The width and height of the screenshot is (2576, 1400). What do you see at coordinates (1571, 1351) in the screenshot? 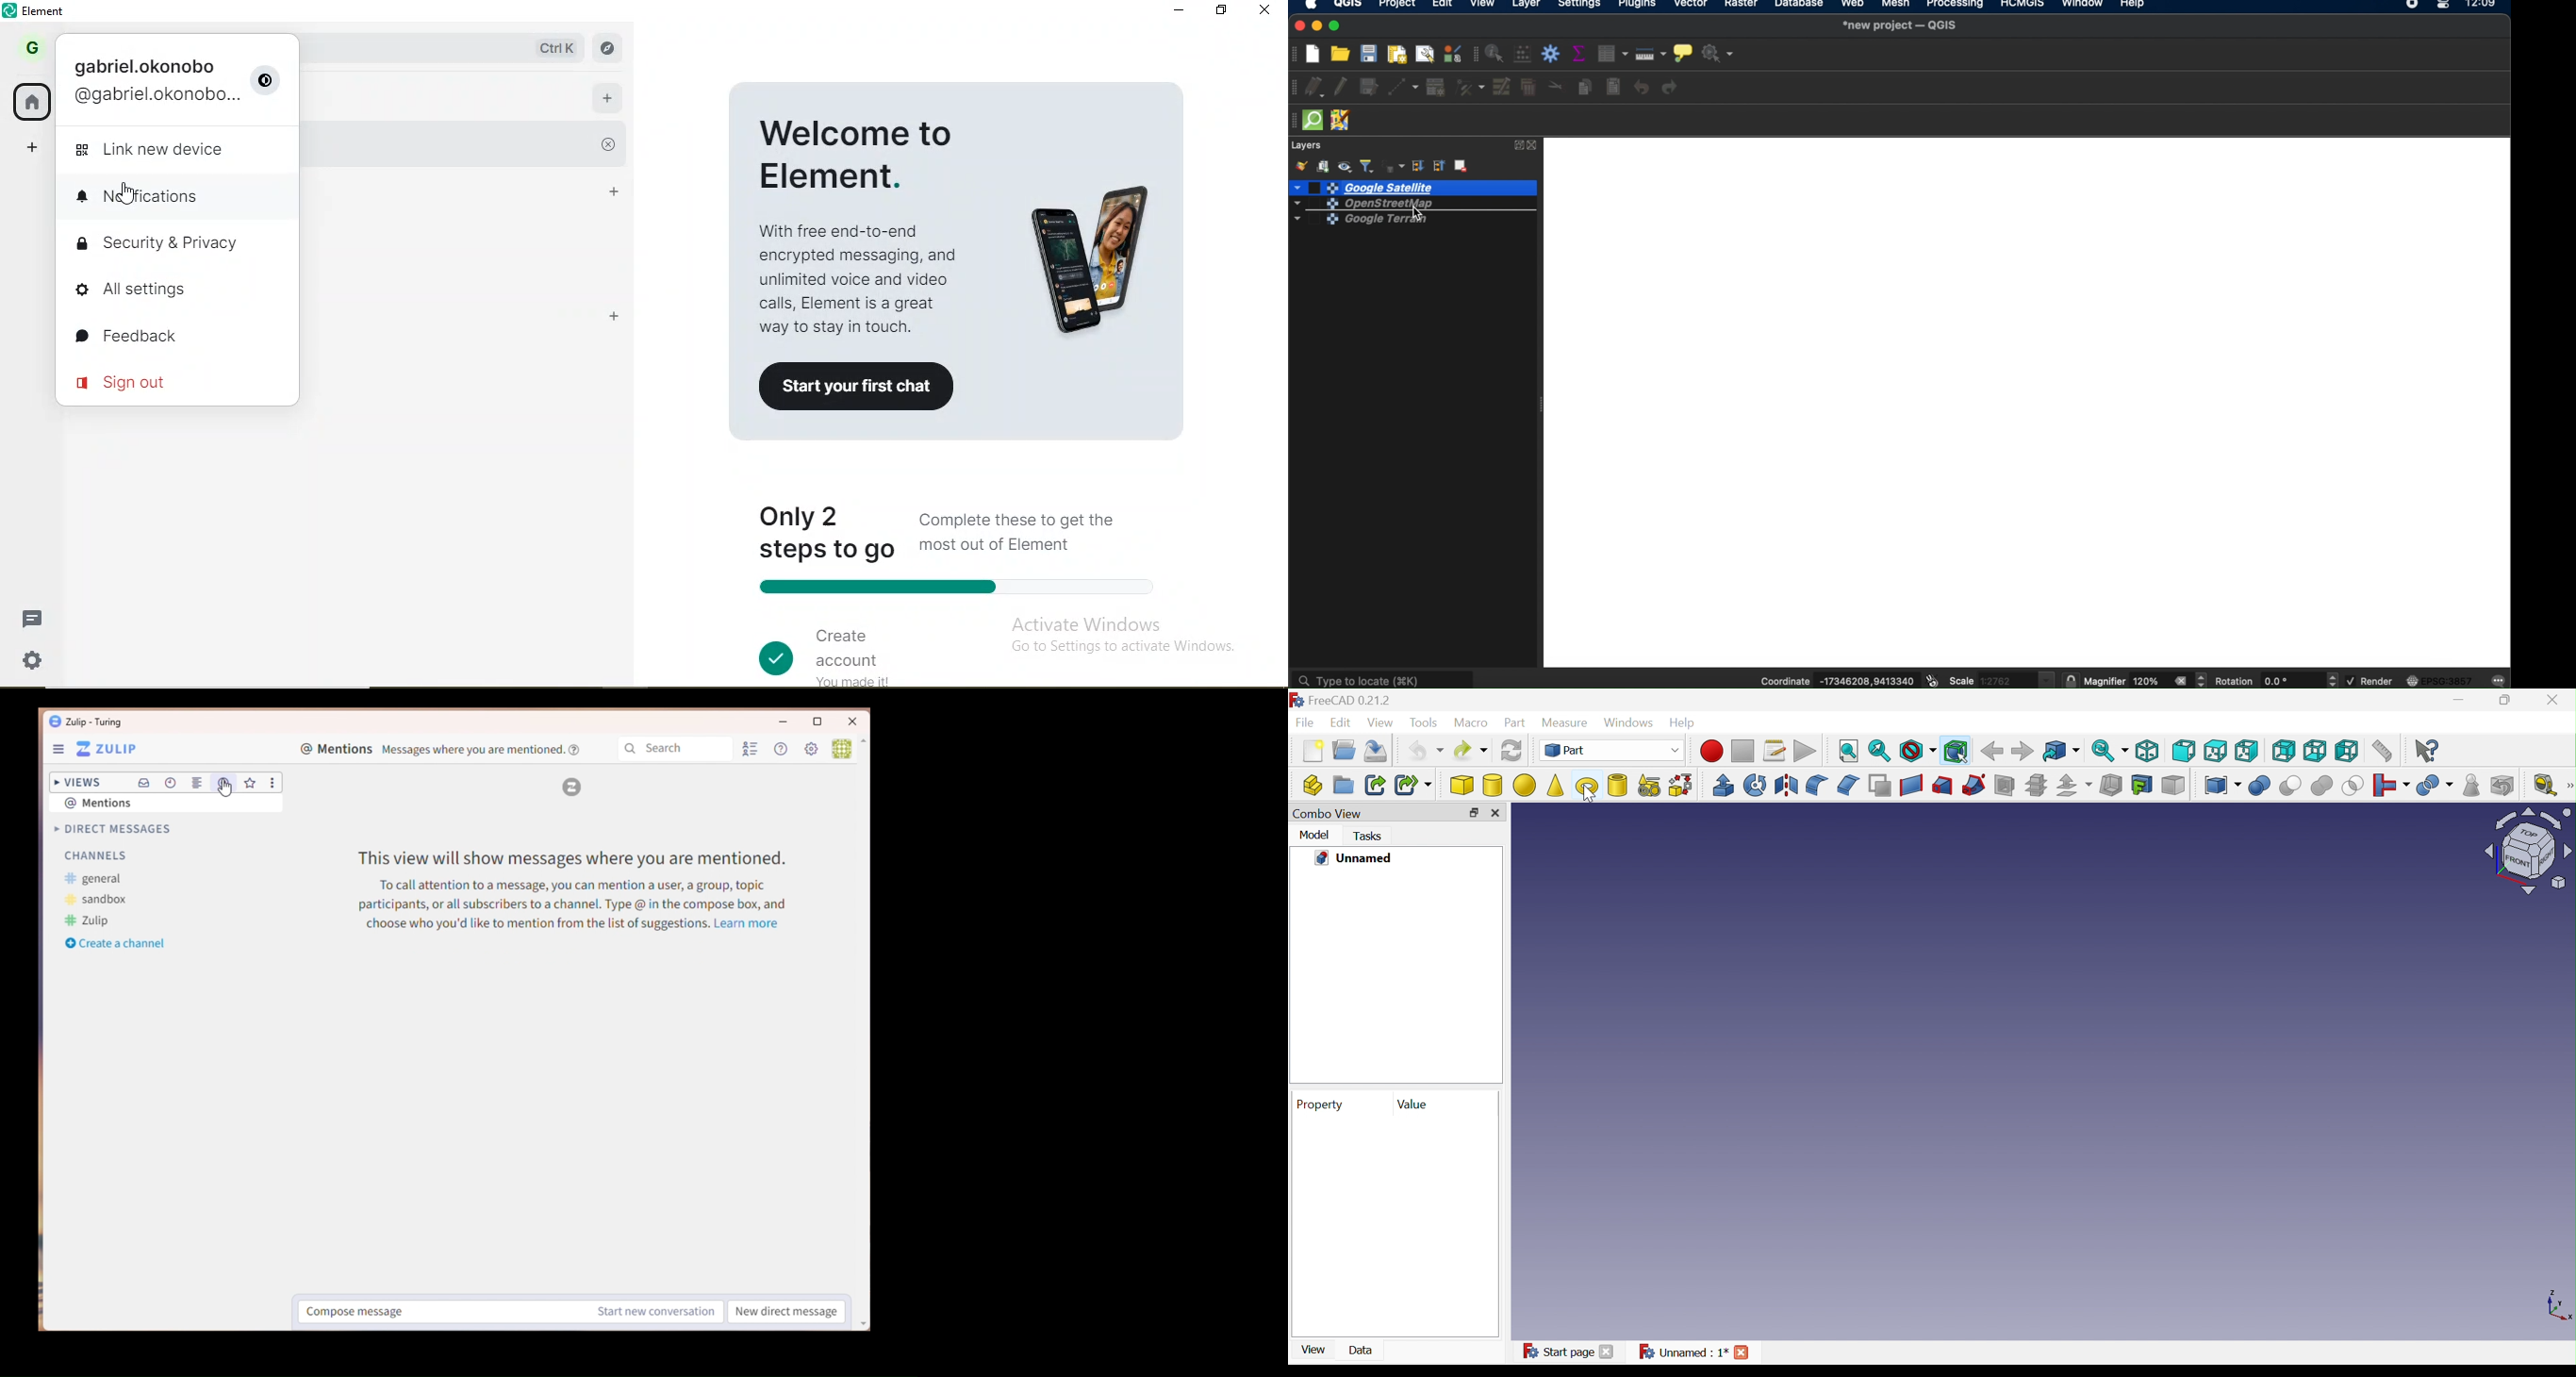
I see `Start page` at bounding box center [1571, 1351].